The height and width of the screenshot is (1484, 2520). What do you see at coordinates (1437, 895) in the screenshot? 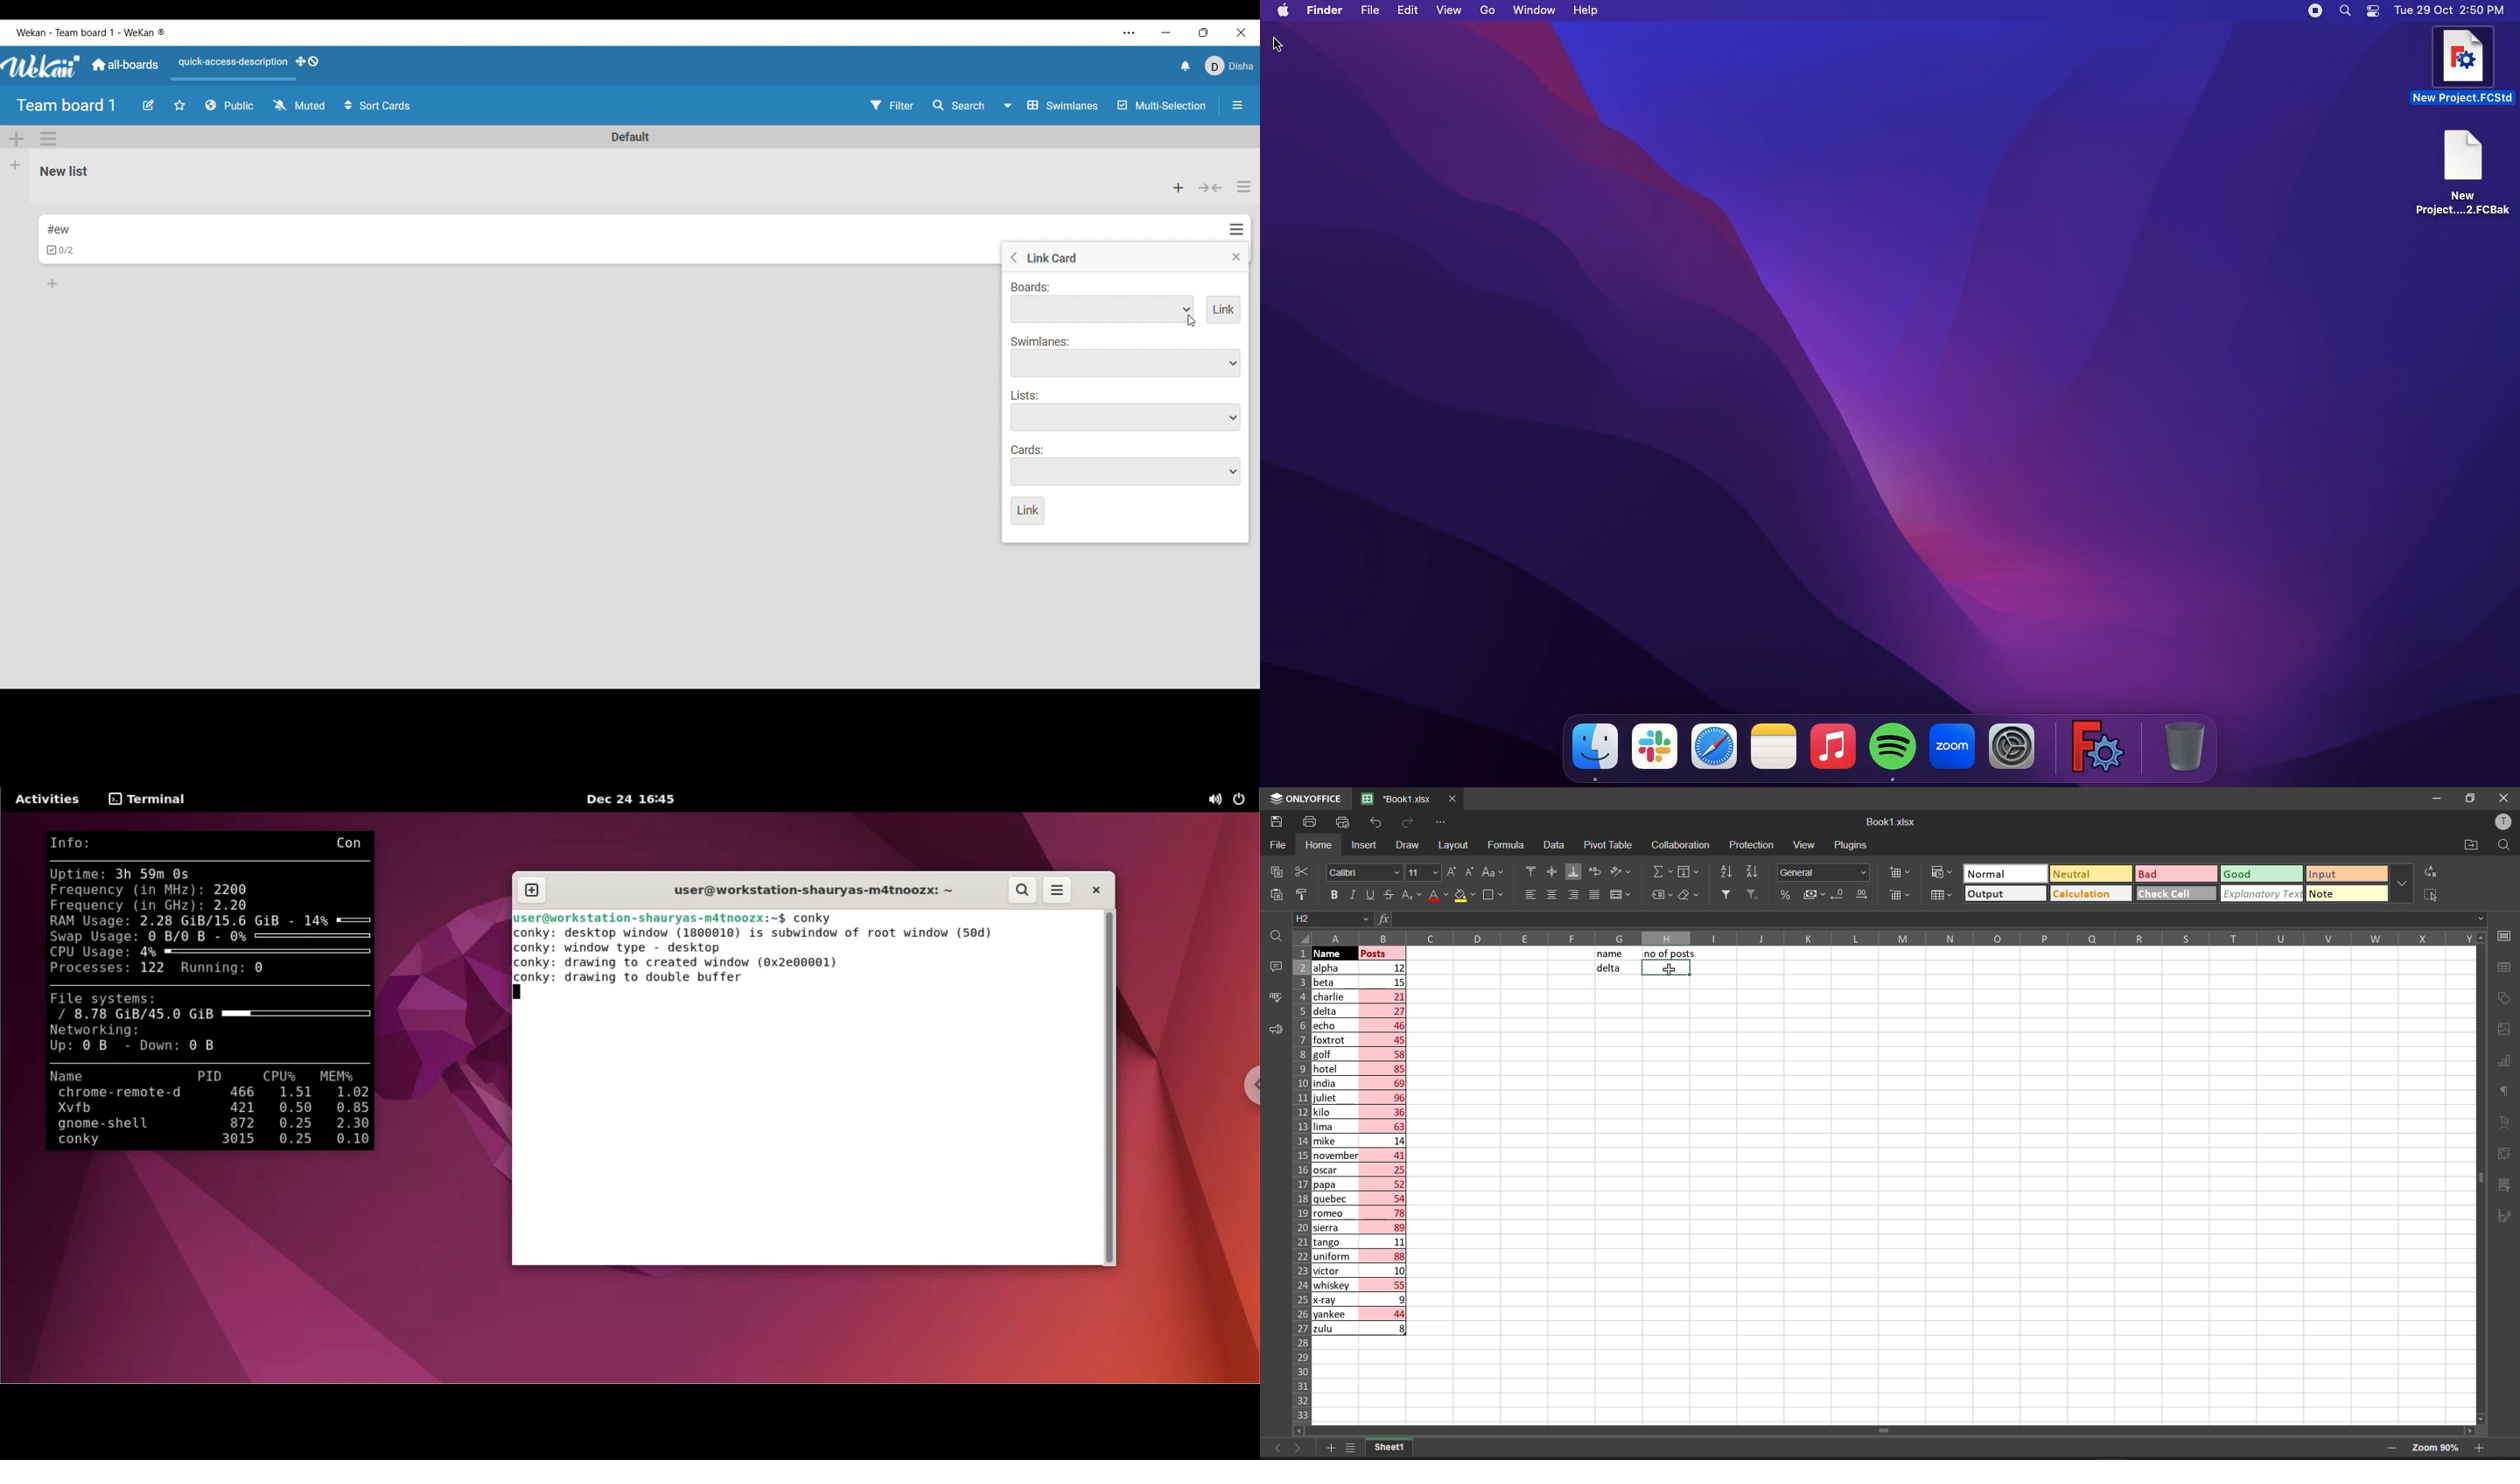
I see `font color` at bounding box center [1437, 895].